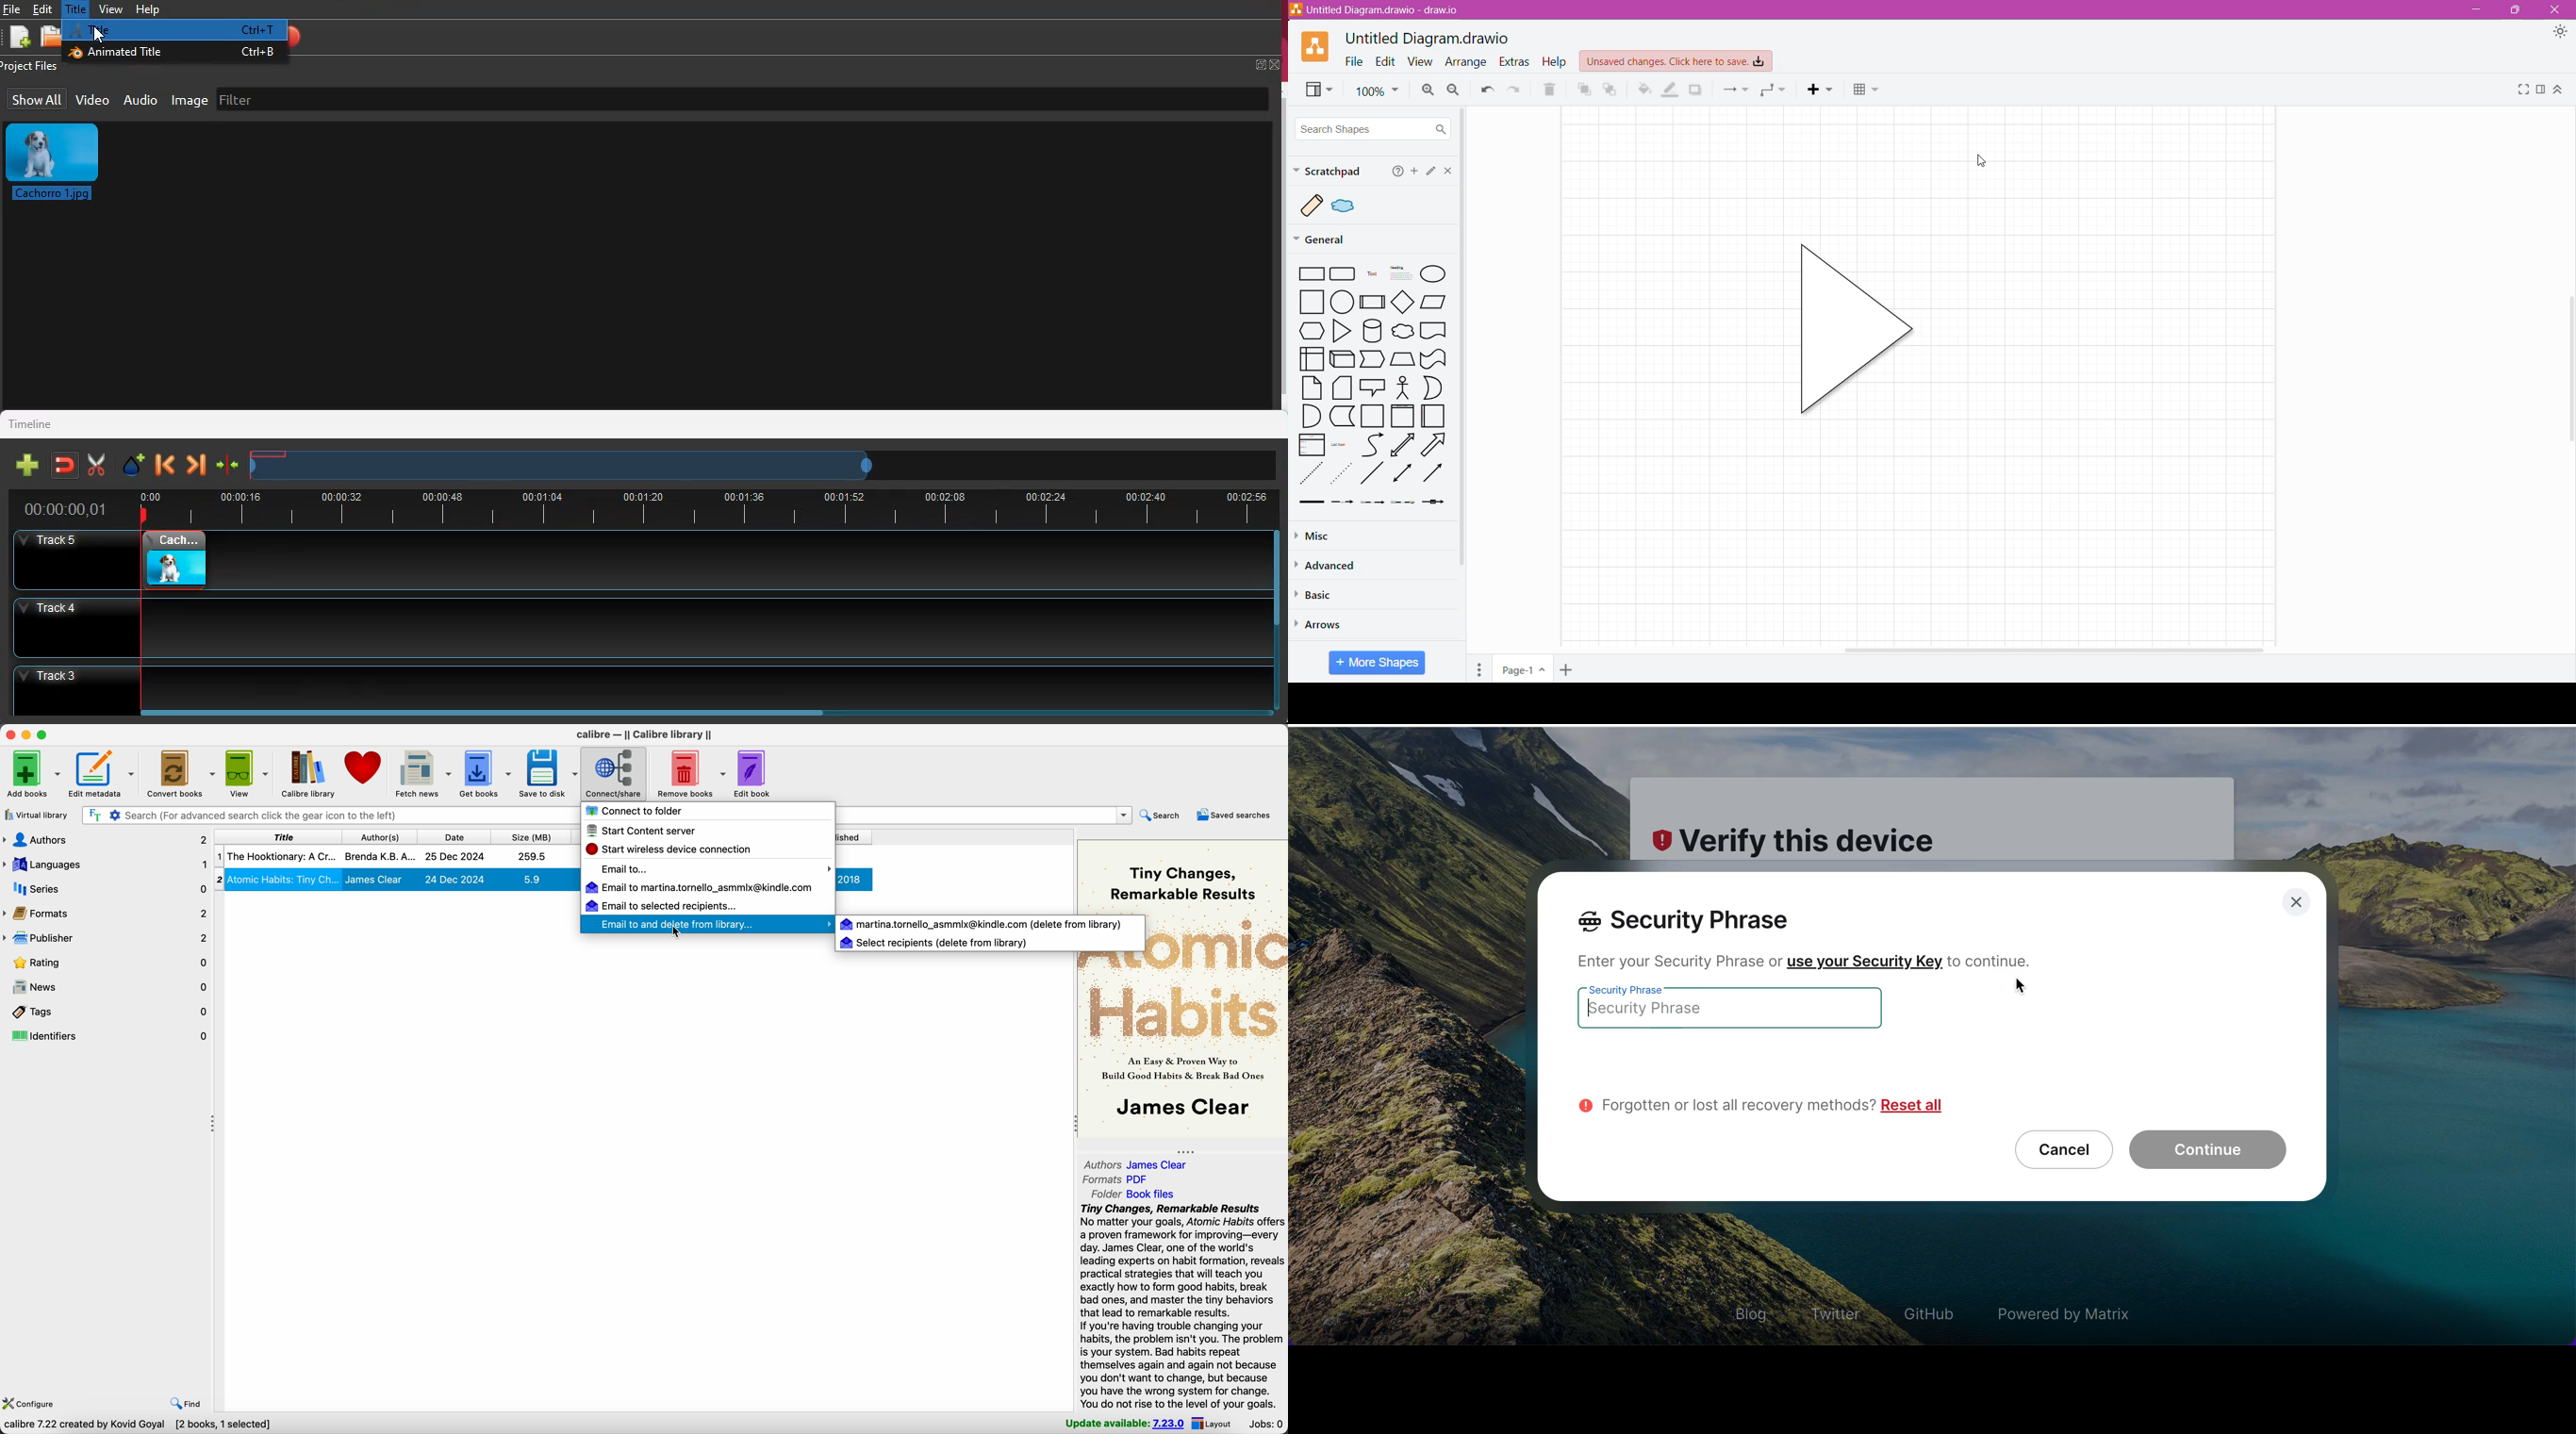 This screenshot has width=2576, height=1456. I want to click on Shapes, so click(1375, 388).